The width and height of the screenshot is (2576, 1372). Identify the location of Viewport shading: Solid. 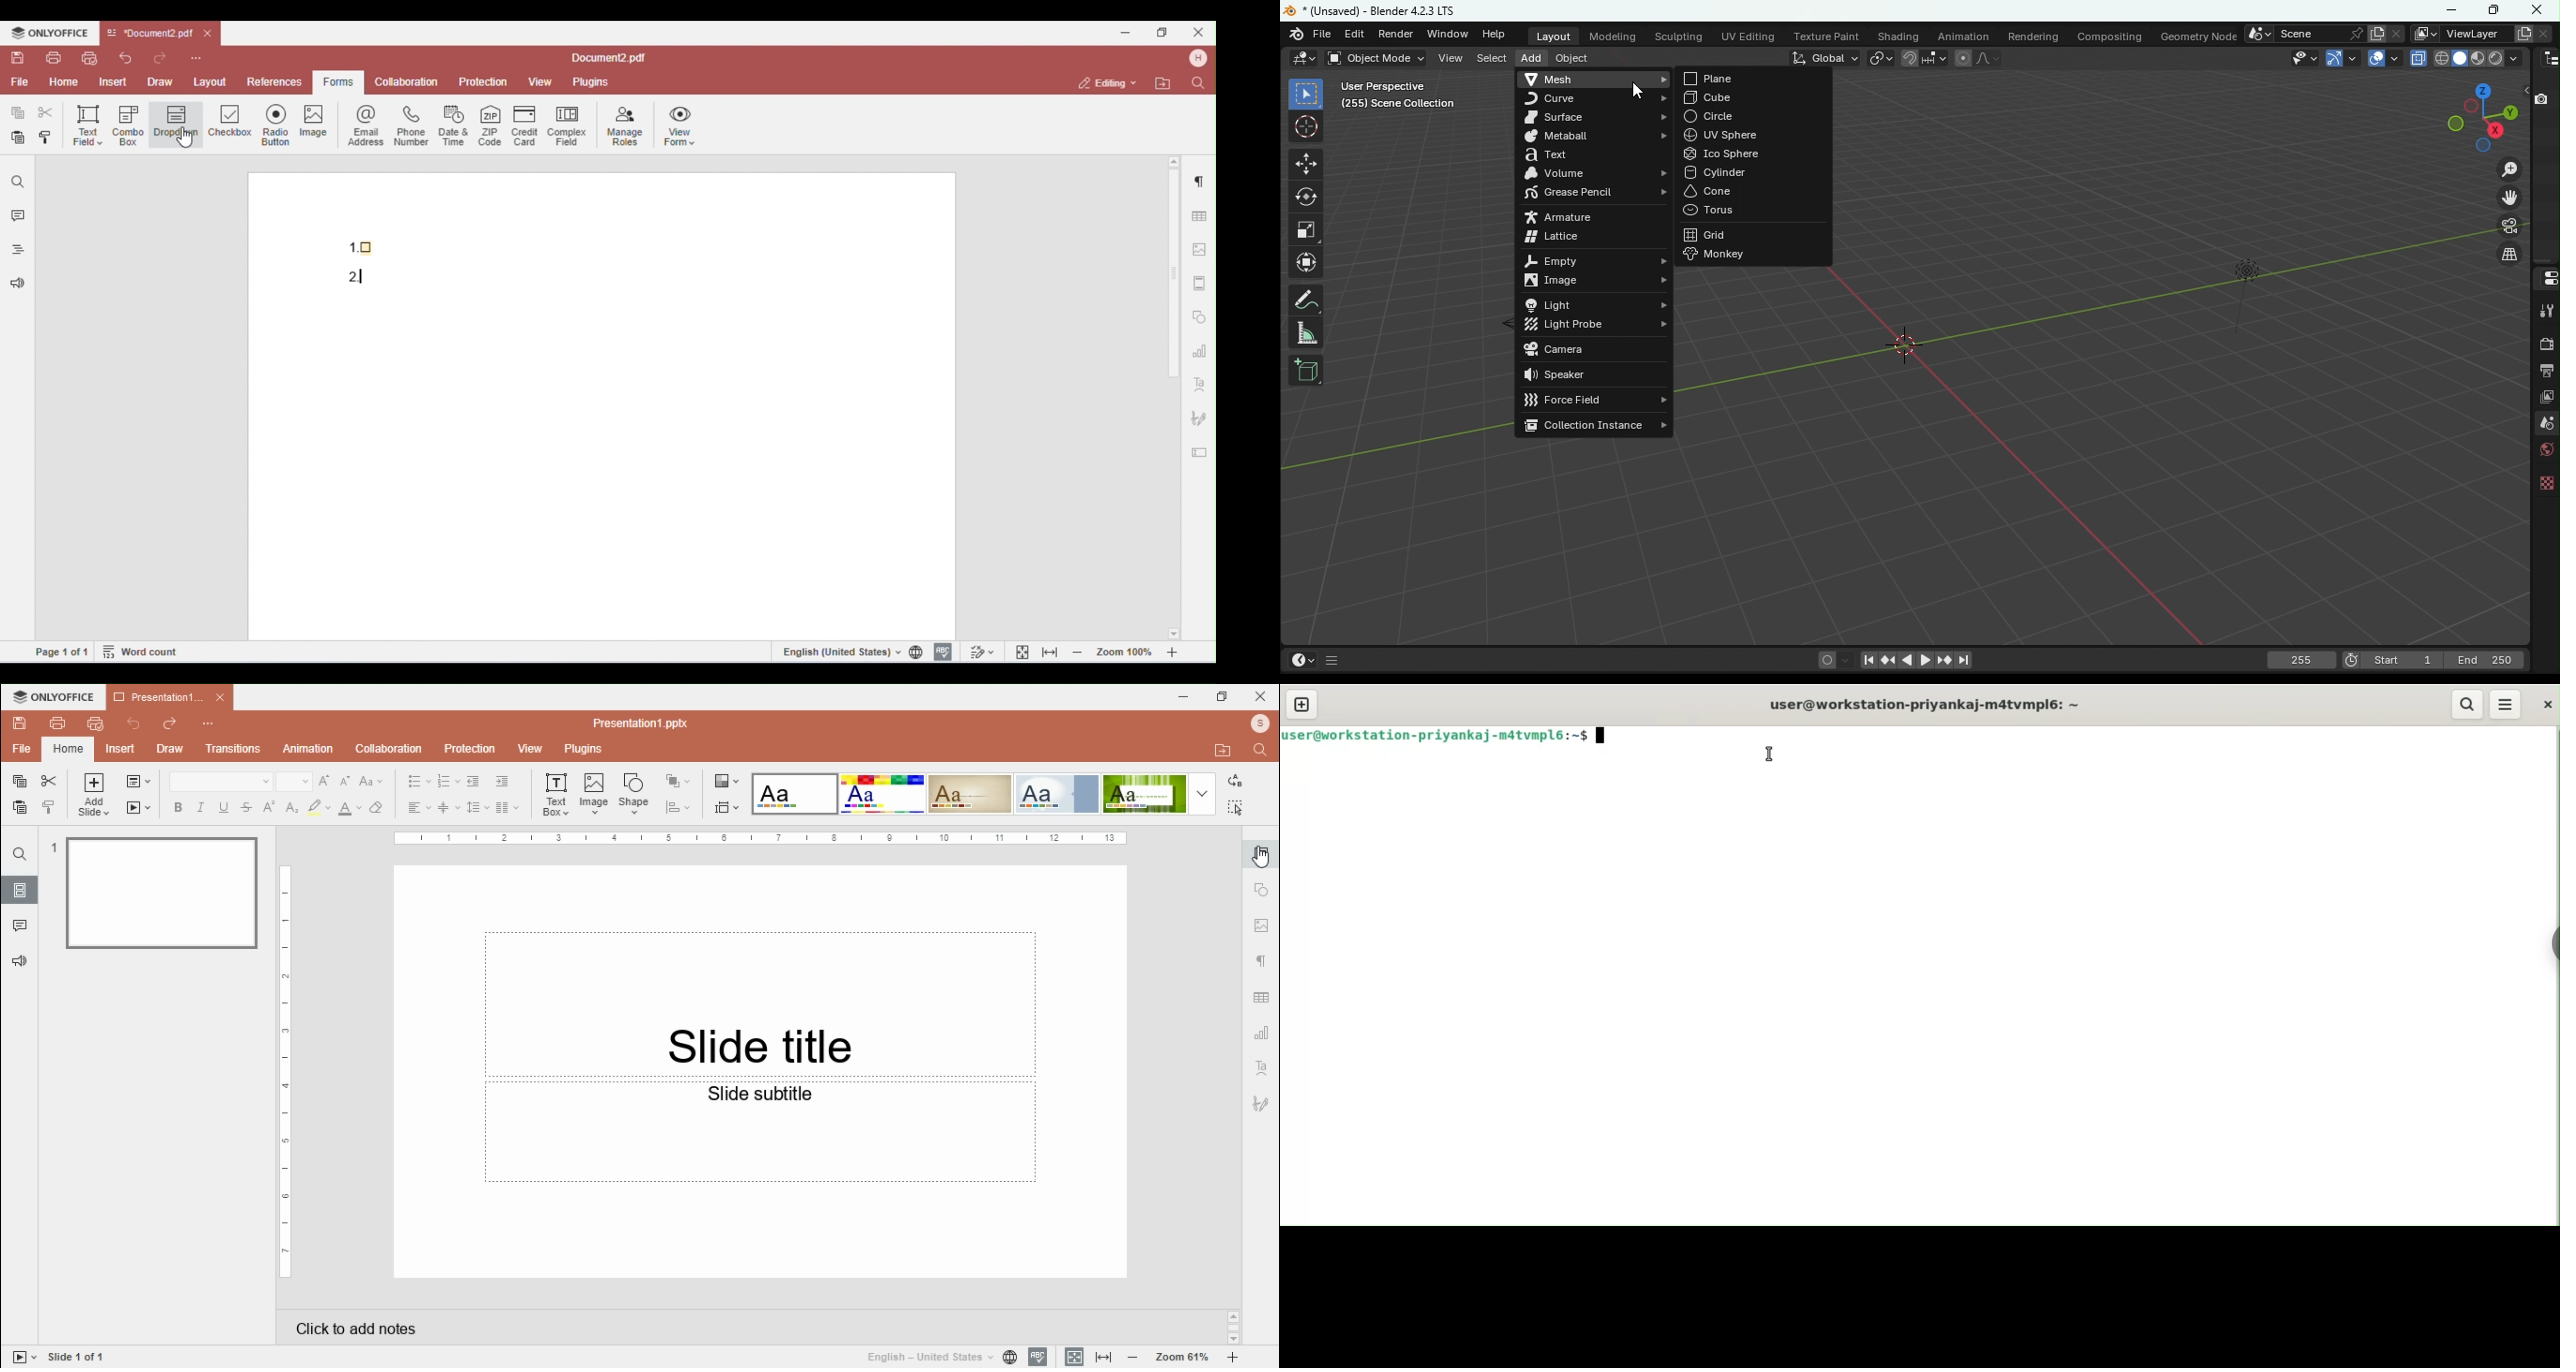
(2458, 58).